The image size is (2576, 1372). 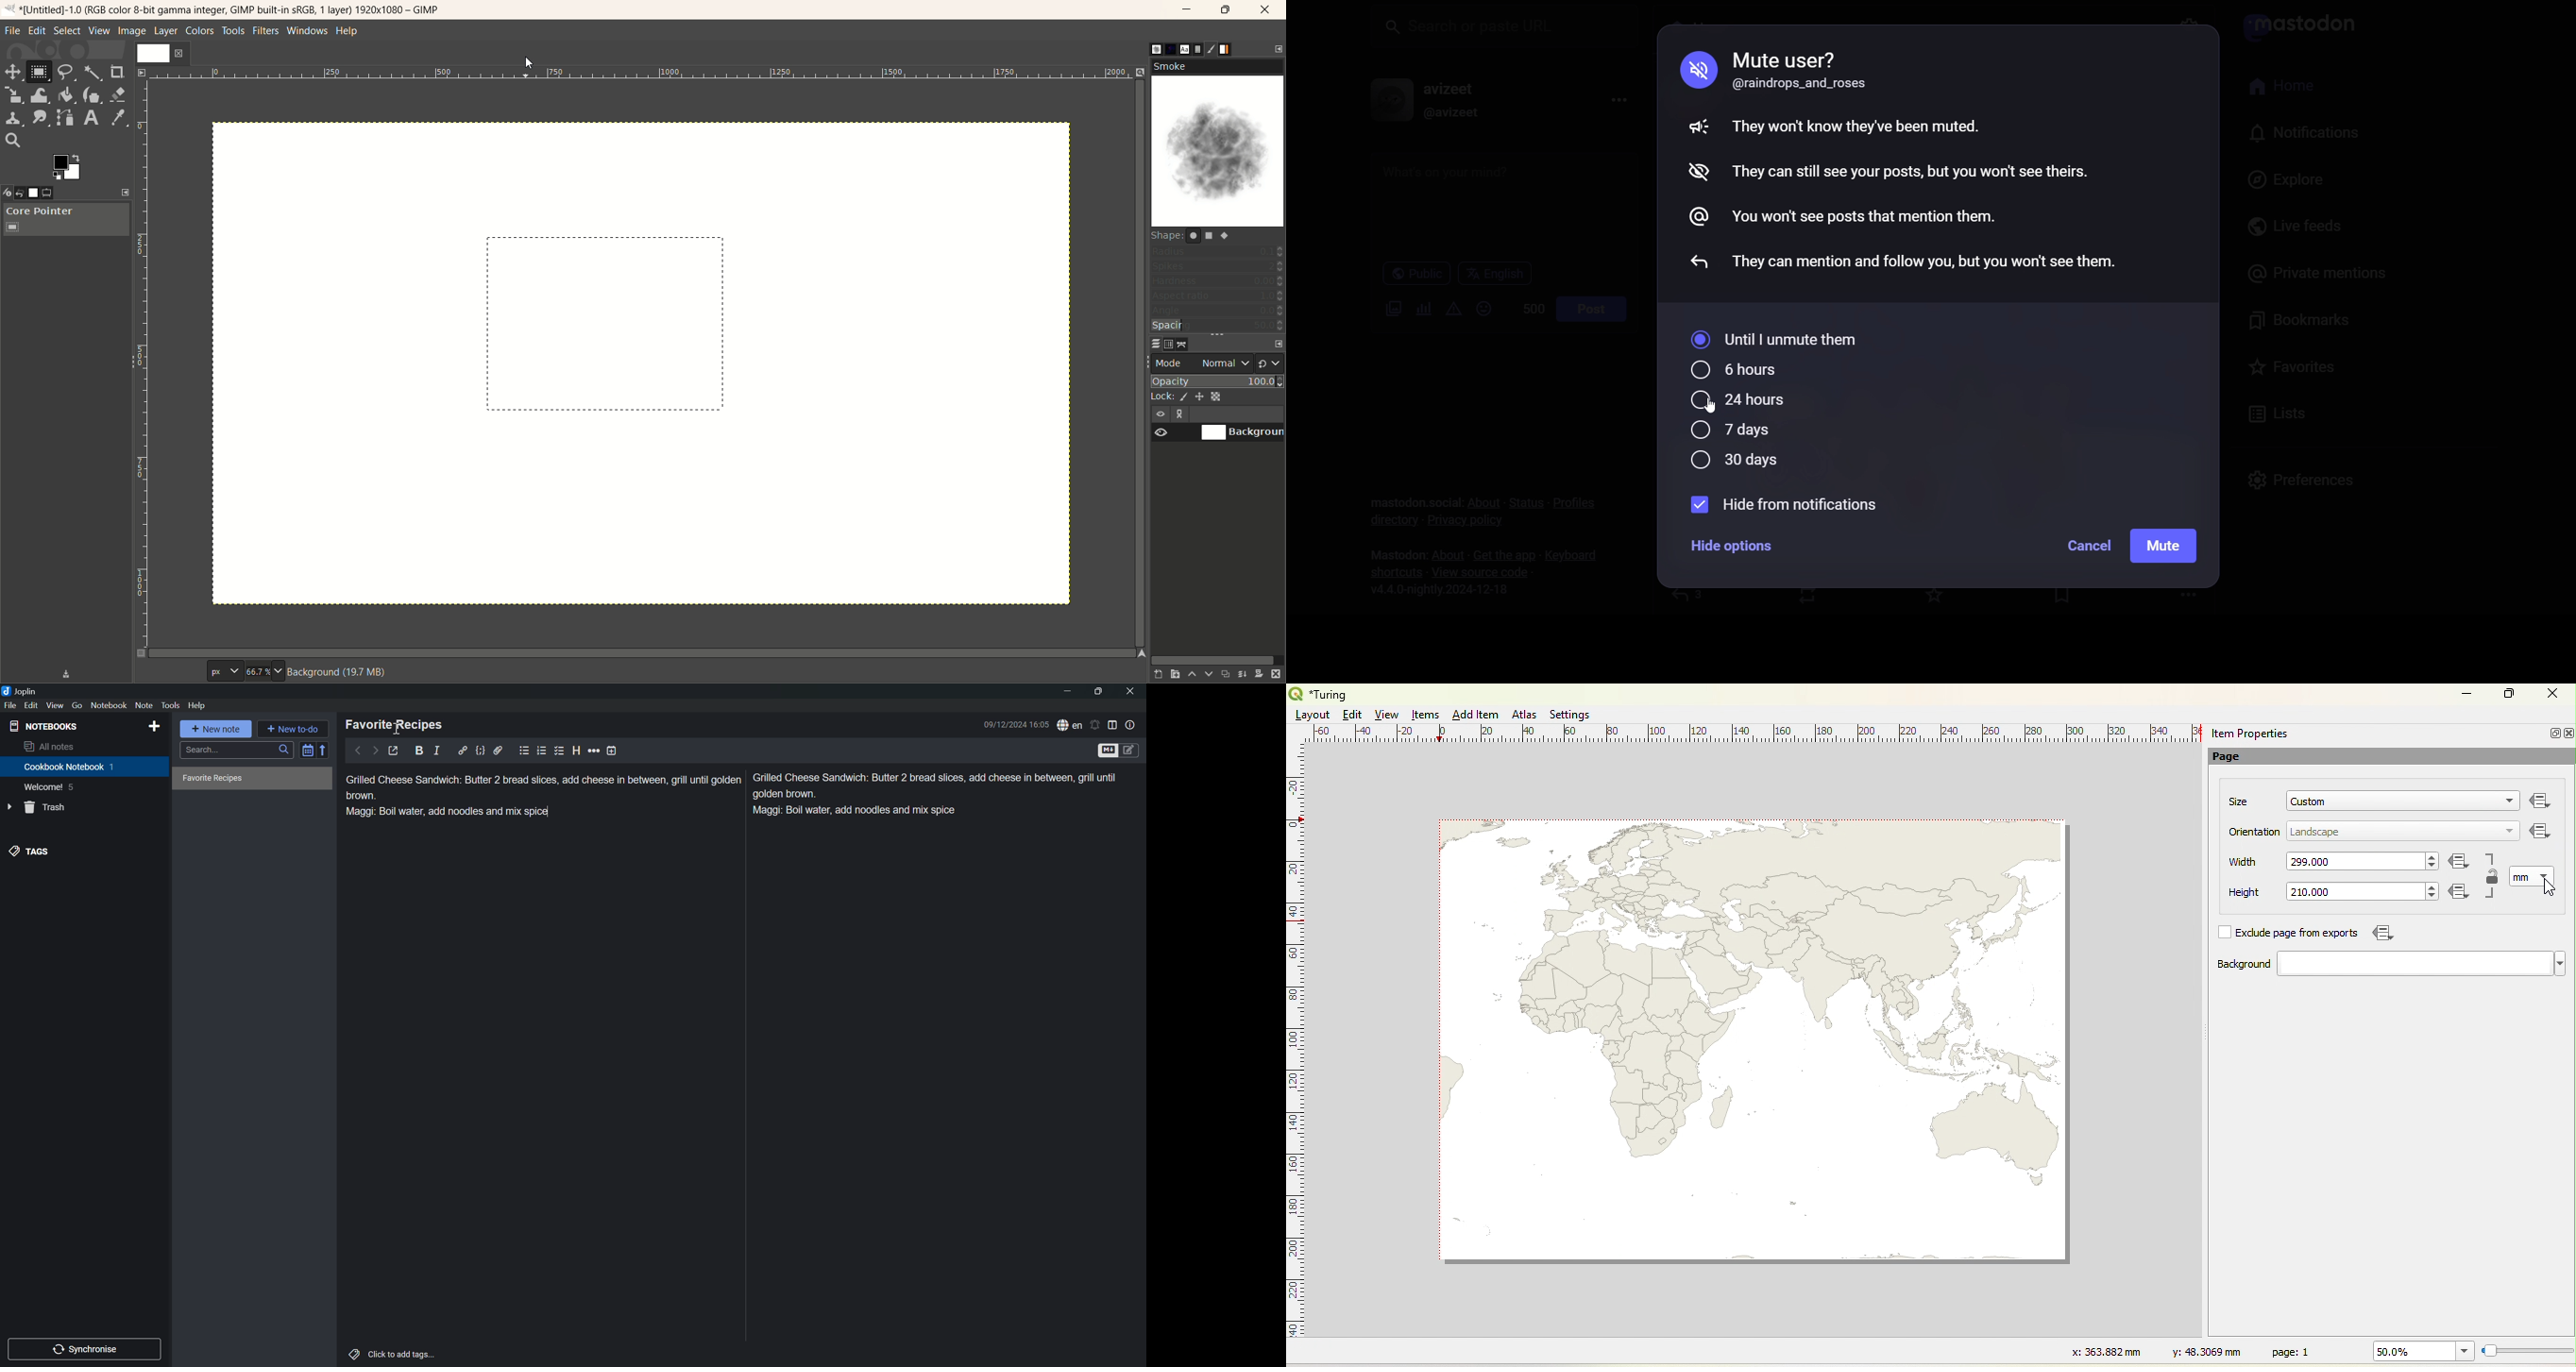 I want to click on mode, so click(x=1168, y=363).